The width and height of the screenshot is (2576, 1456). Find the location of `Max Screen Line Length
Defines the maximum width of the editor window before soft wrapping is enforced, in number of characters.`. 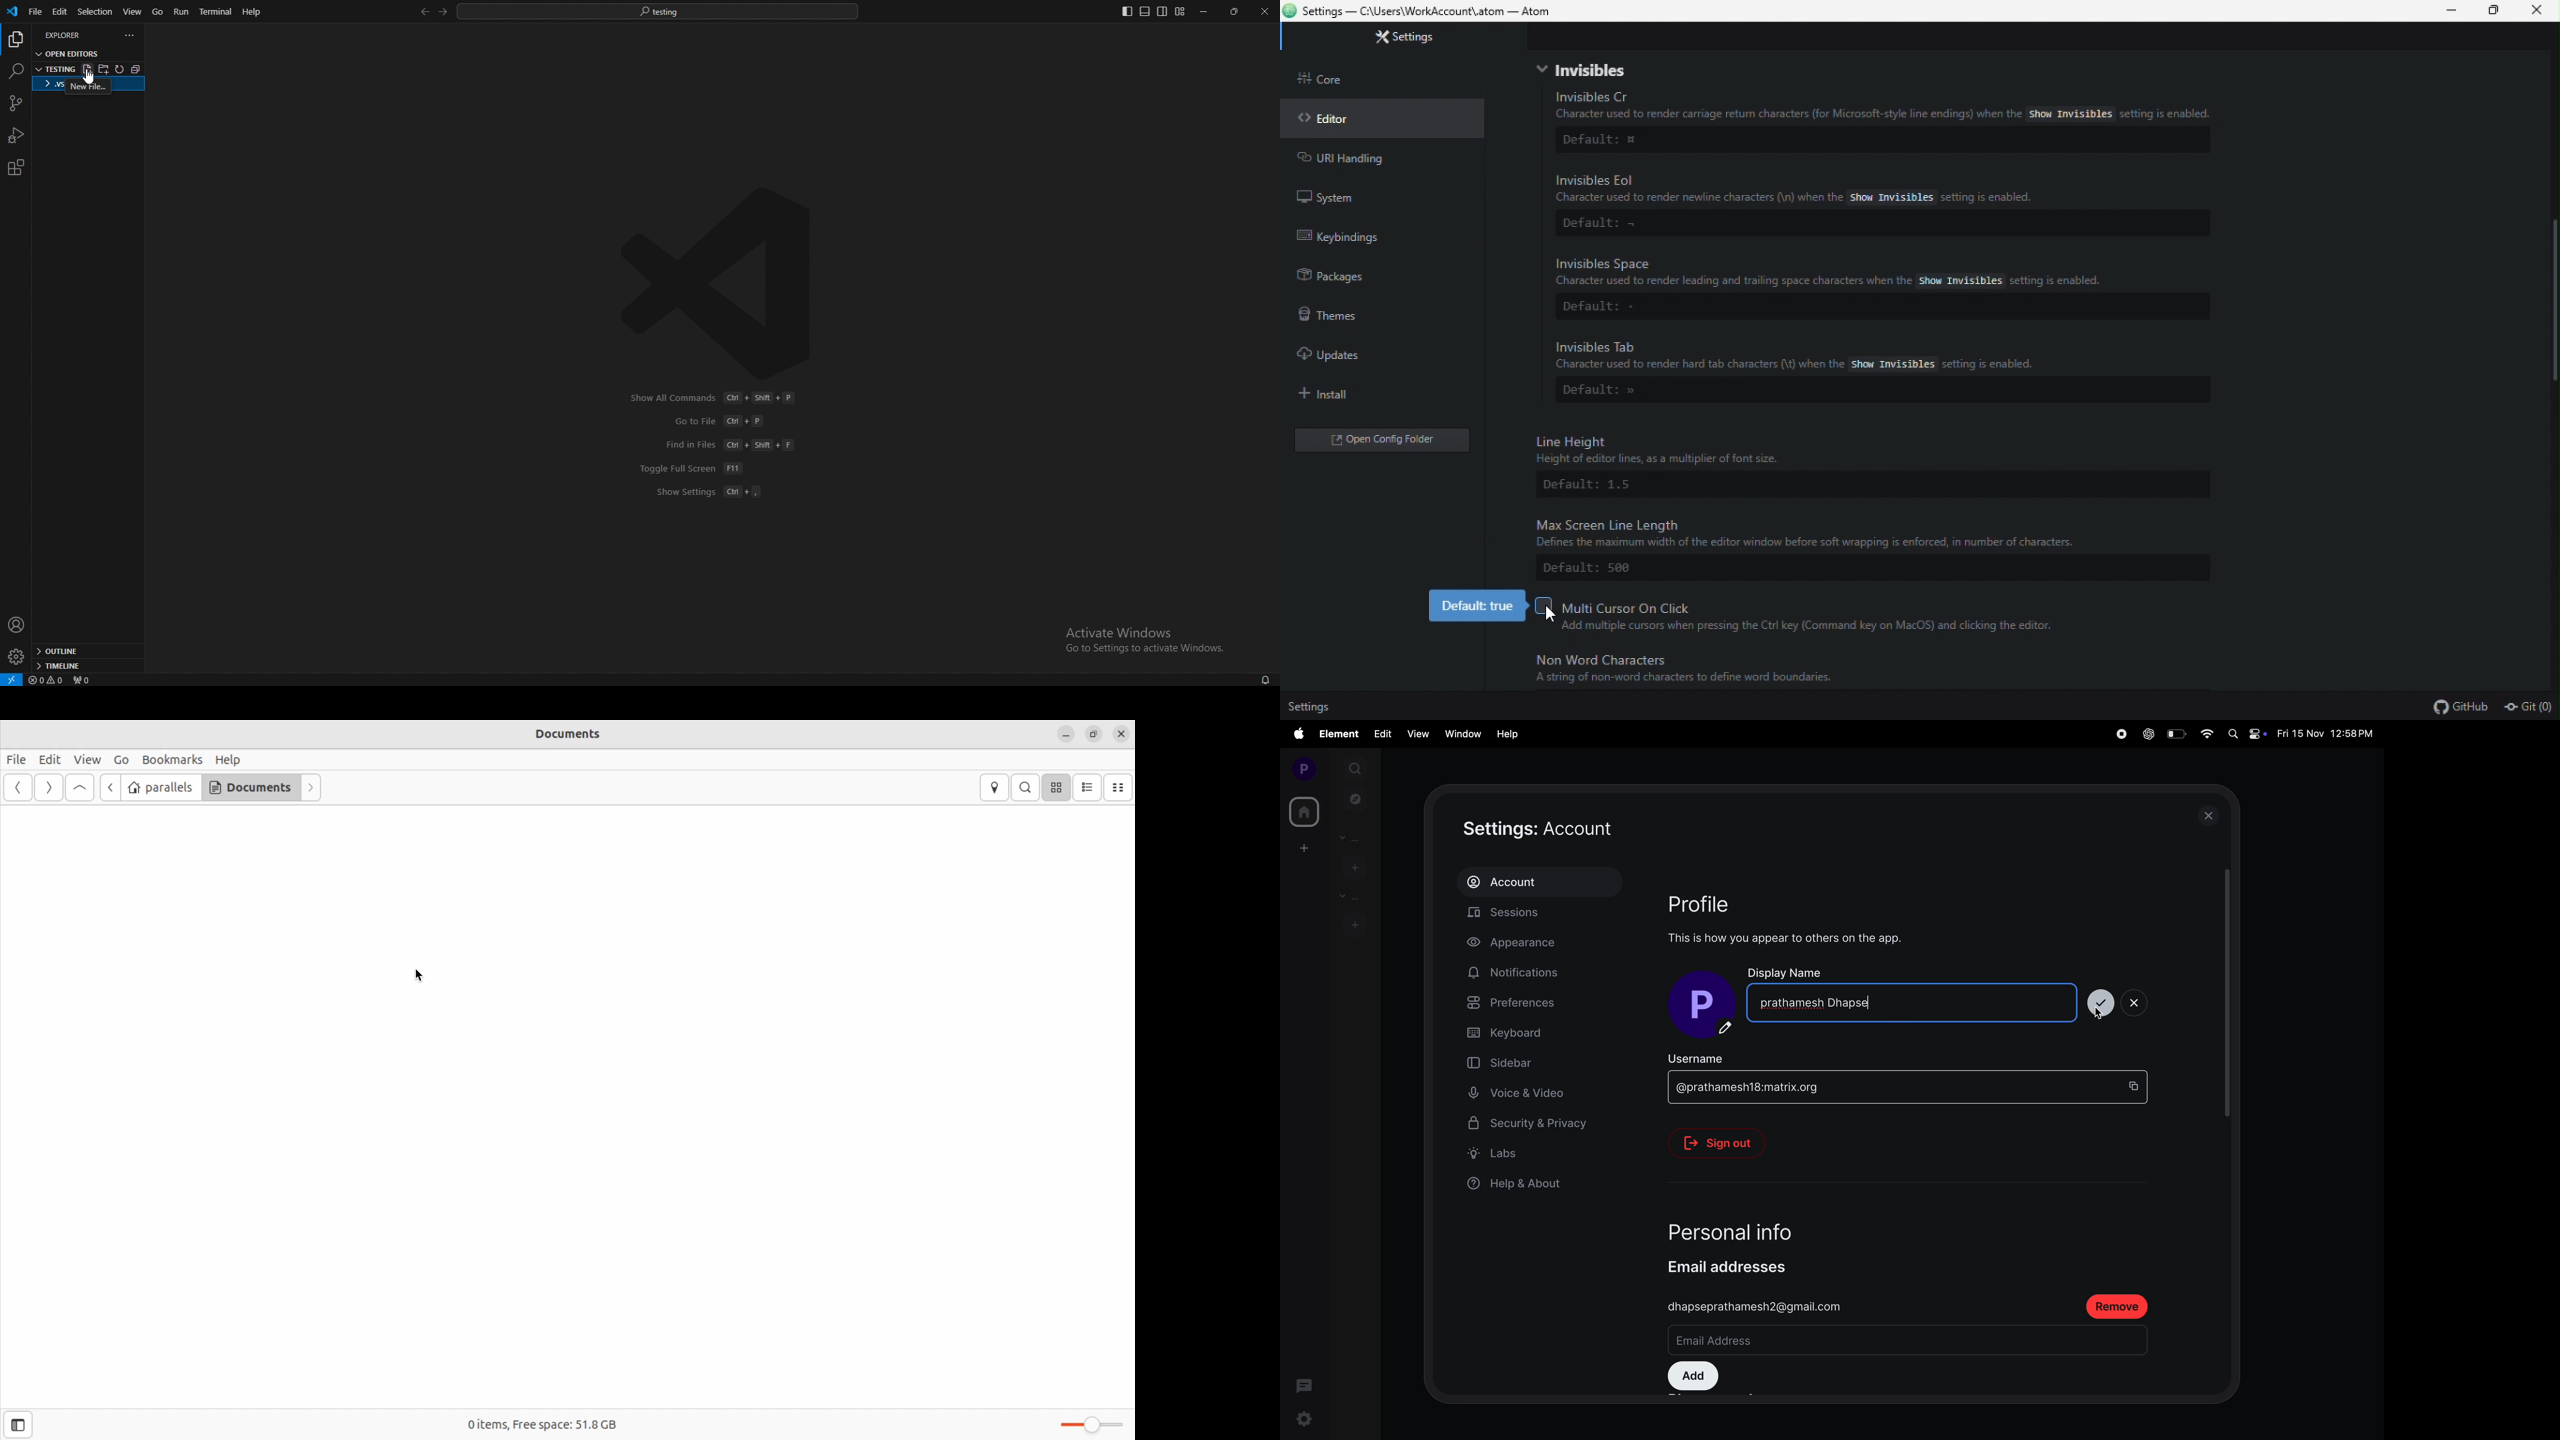

Max Screen Line Length
Defines the maximum width of the editor window before soft wrapping is enforced, in number of characters. is located at coordinates (1842, 532).